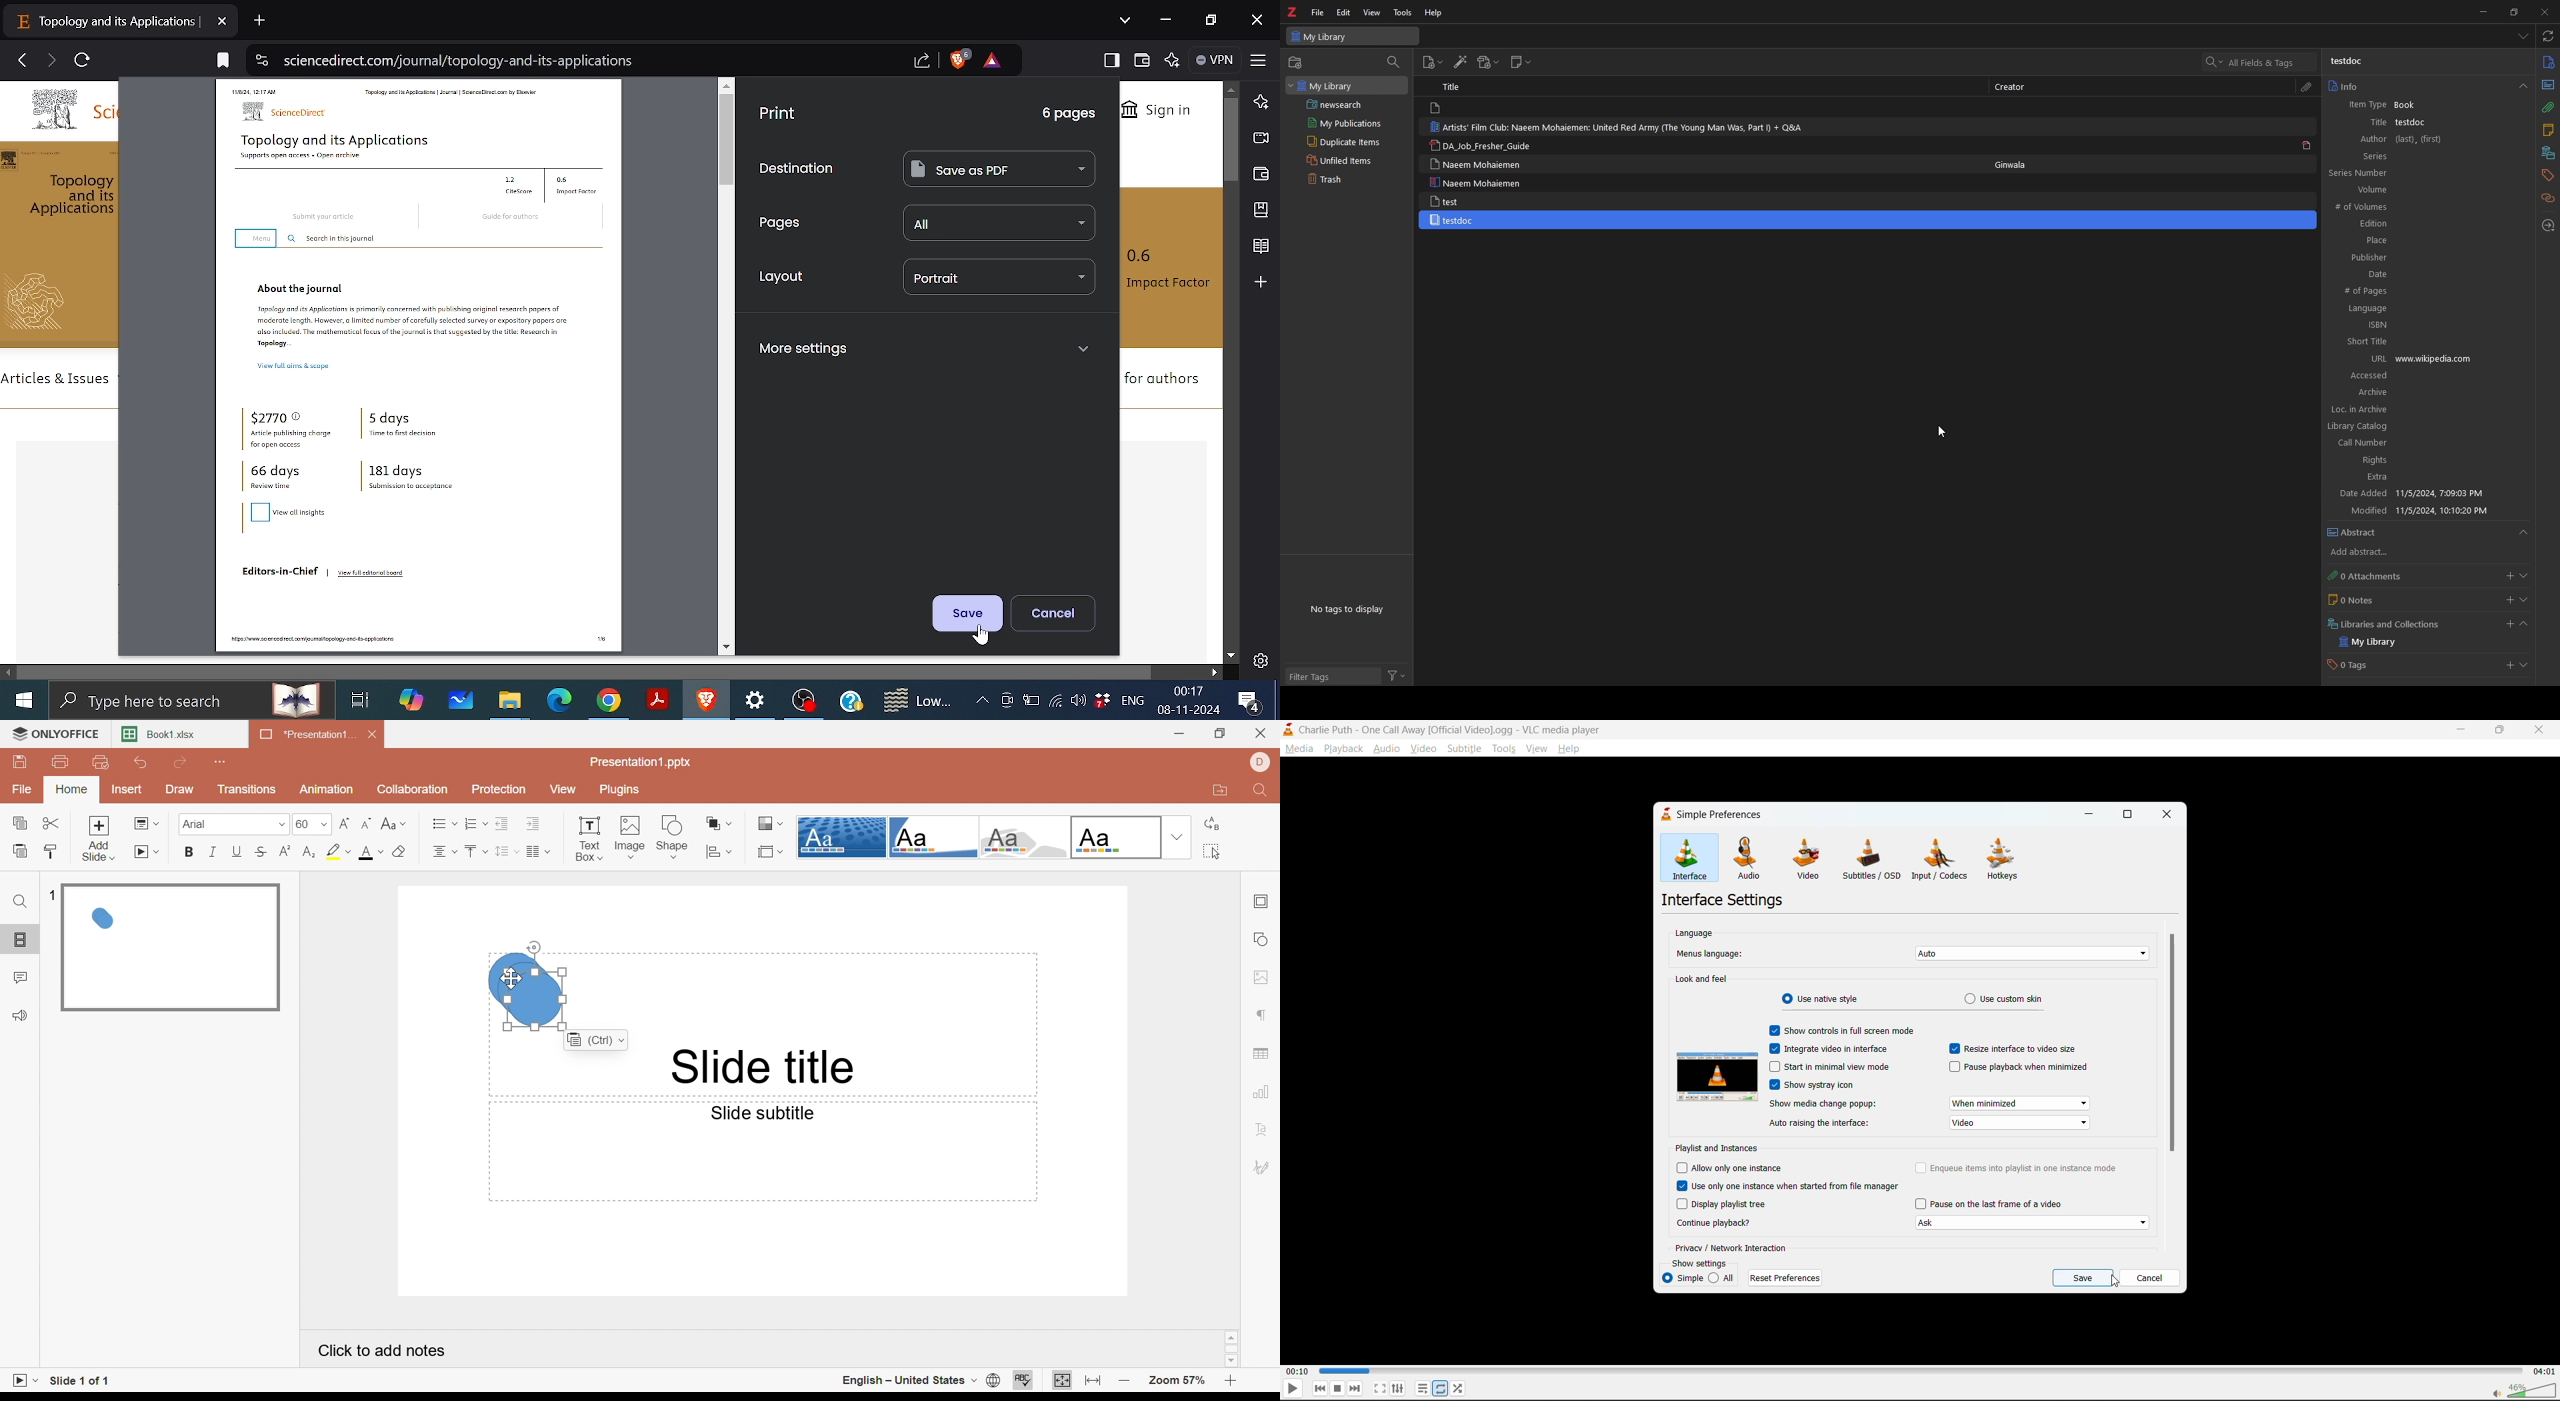 This screenshot has width=2576, height=1428. I want to click on all, so click(1723, 1278).